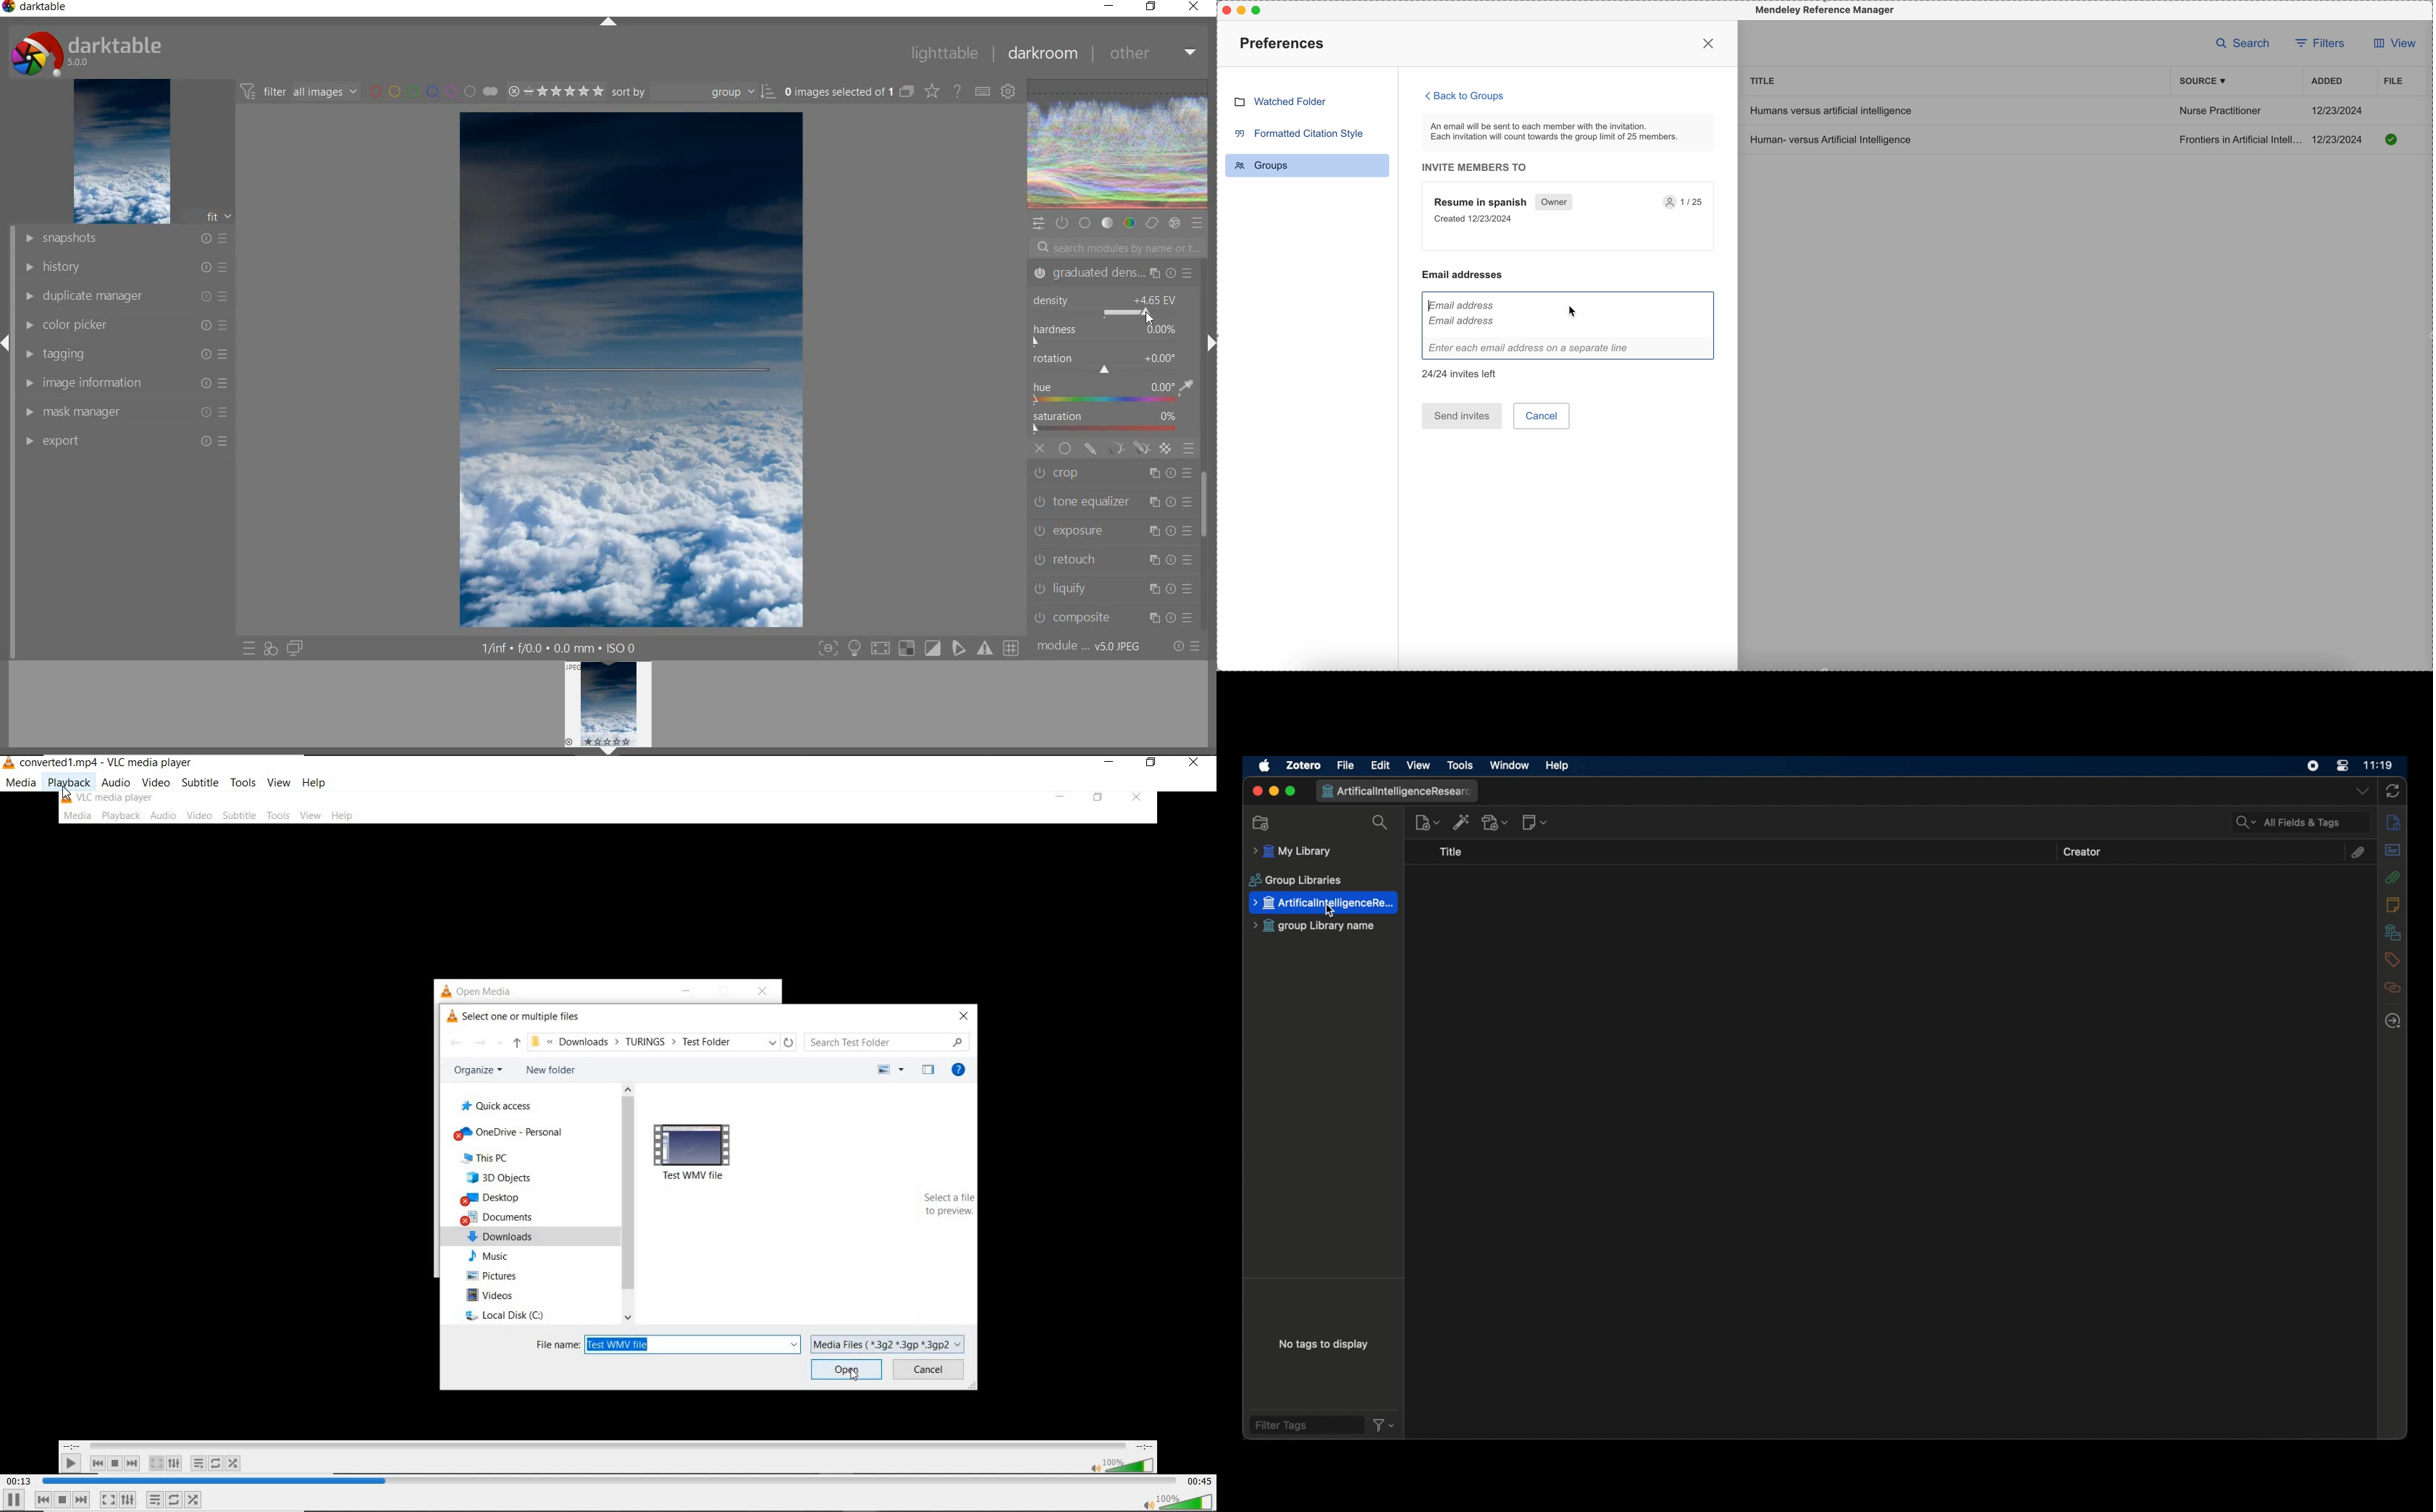  What do you see at coordinates (1419, 766) in the screenshot?
I see `view` at bounding box center [1419, 766].